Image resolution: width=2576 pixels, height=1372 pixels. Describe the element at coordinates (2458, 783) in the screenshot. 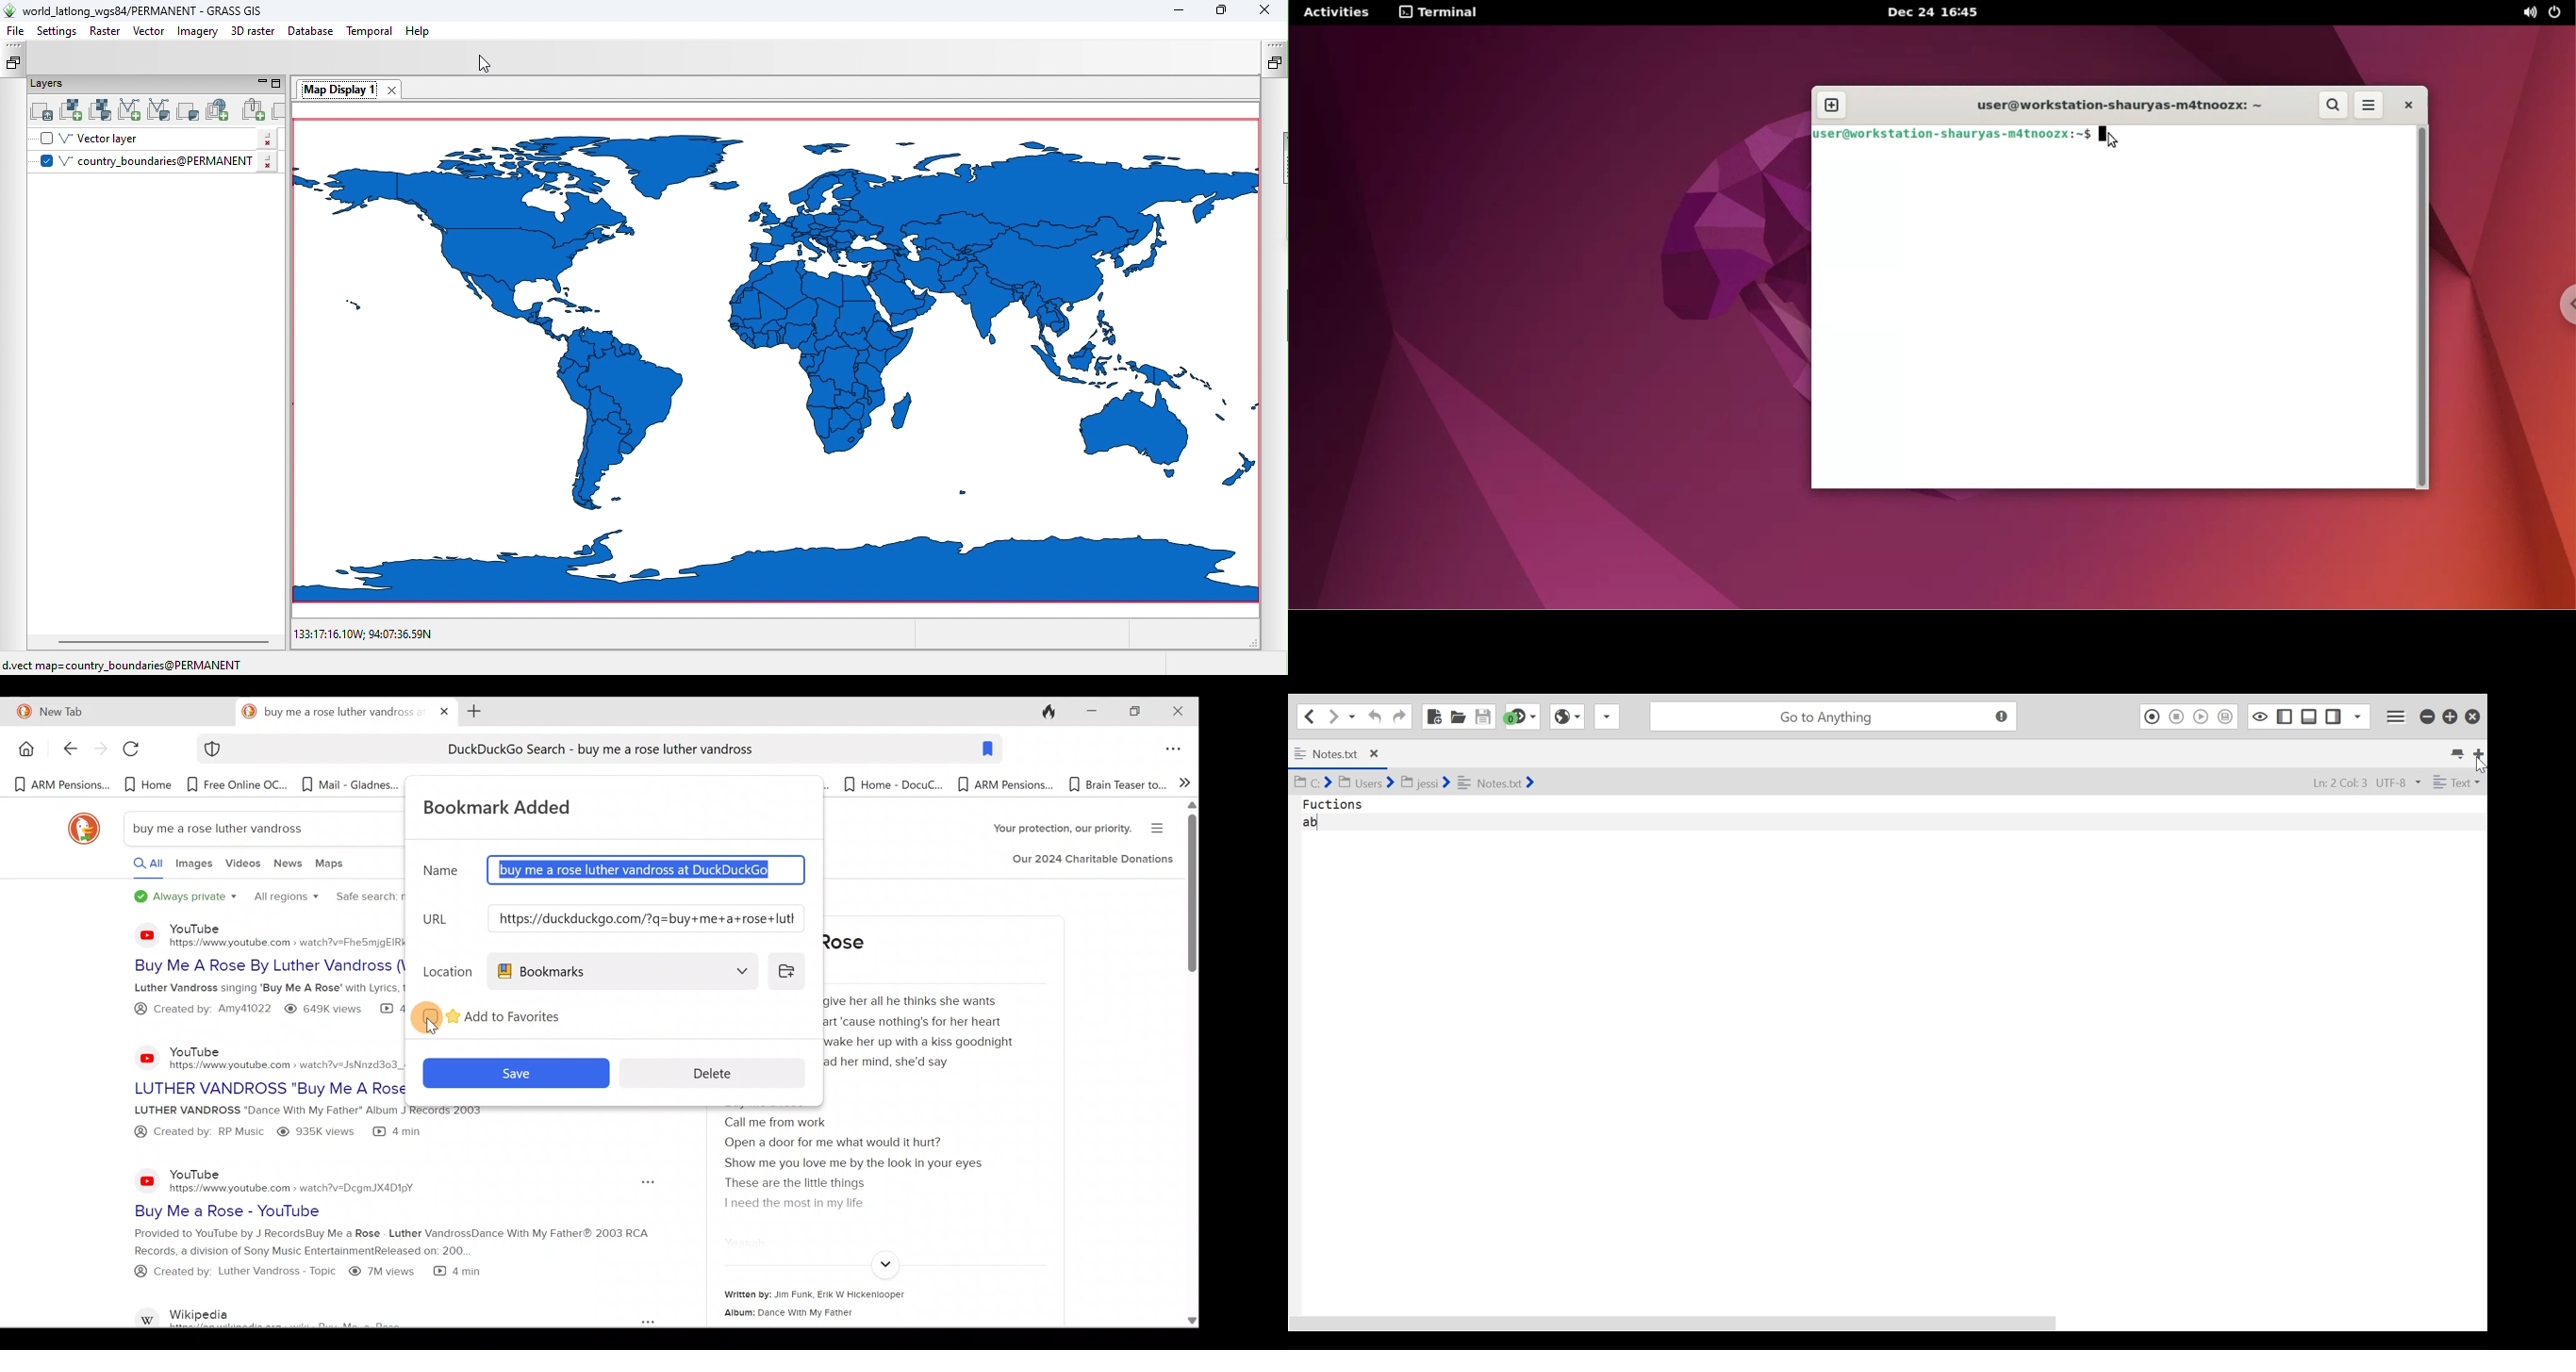

I see `Text` at that location.